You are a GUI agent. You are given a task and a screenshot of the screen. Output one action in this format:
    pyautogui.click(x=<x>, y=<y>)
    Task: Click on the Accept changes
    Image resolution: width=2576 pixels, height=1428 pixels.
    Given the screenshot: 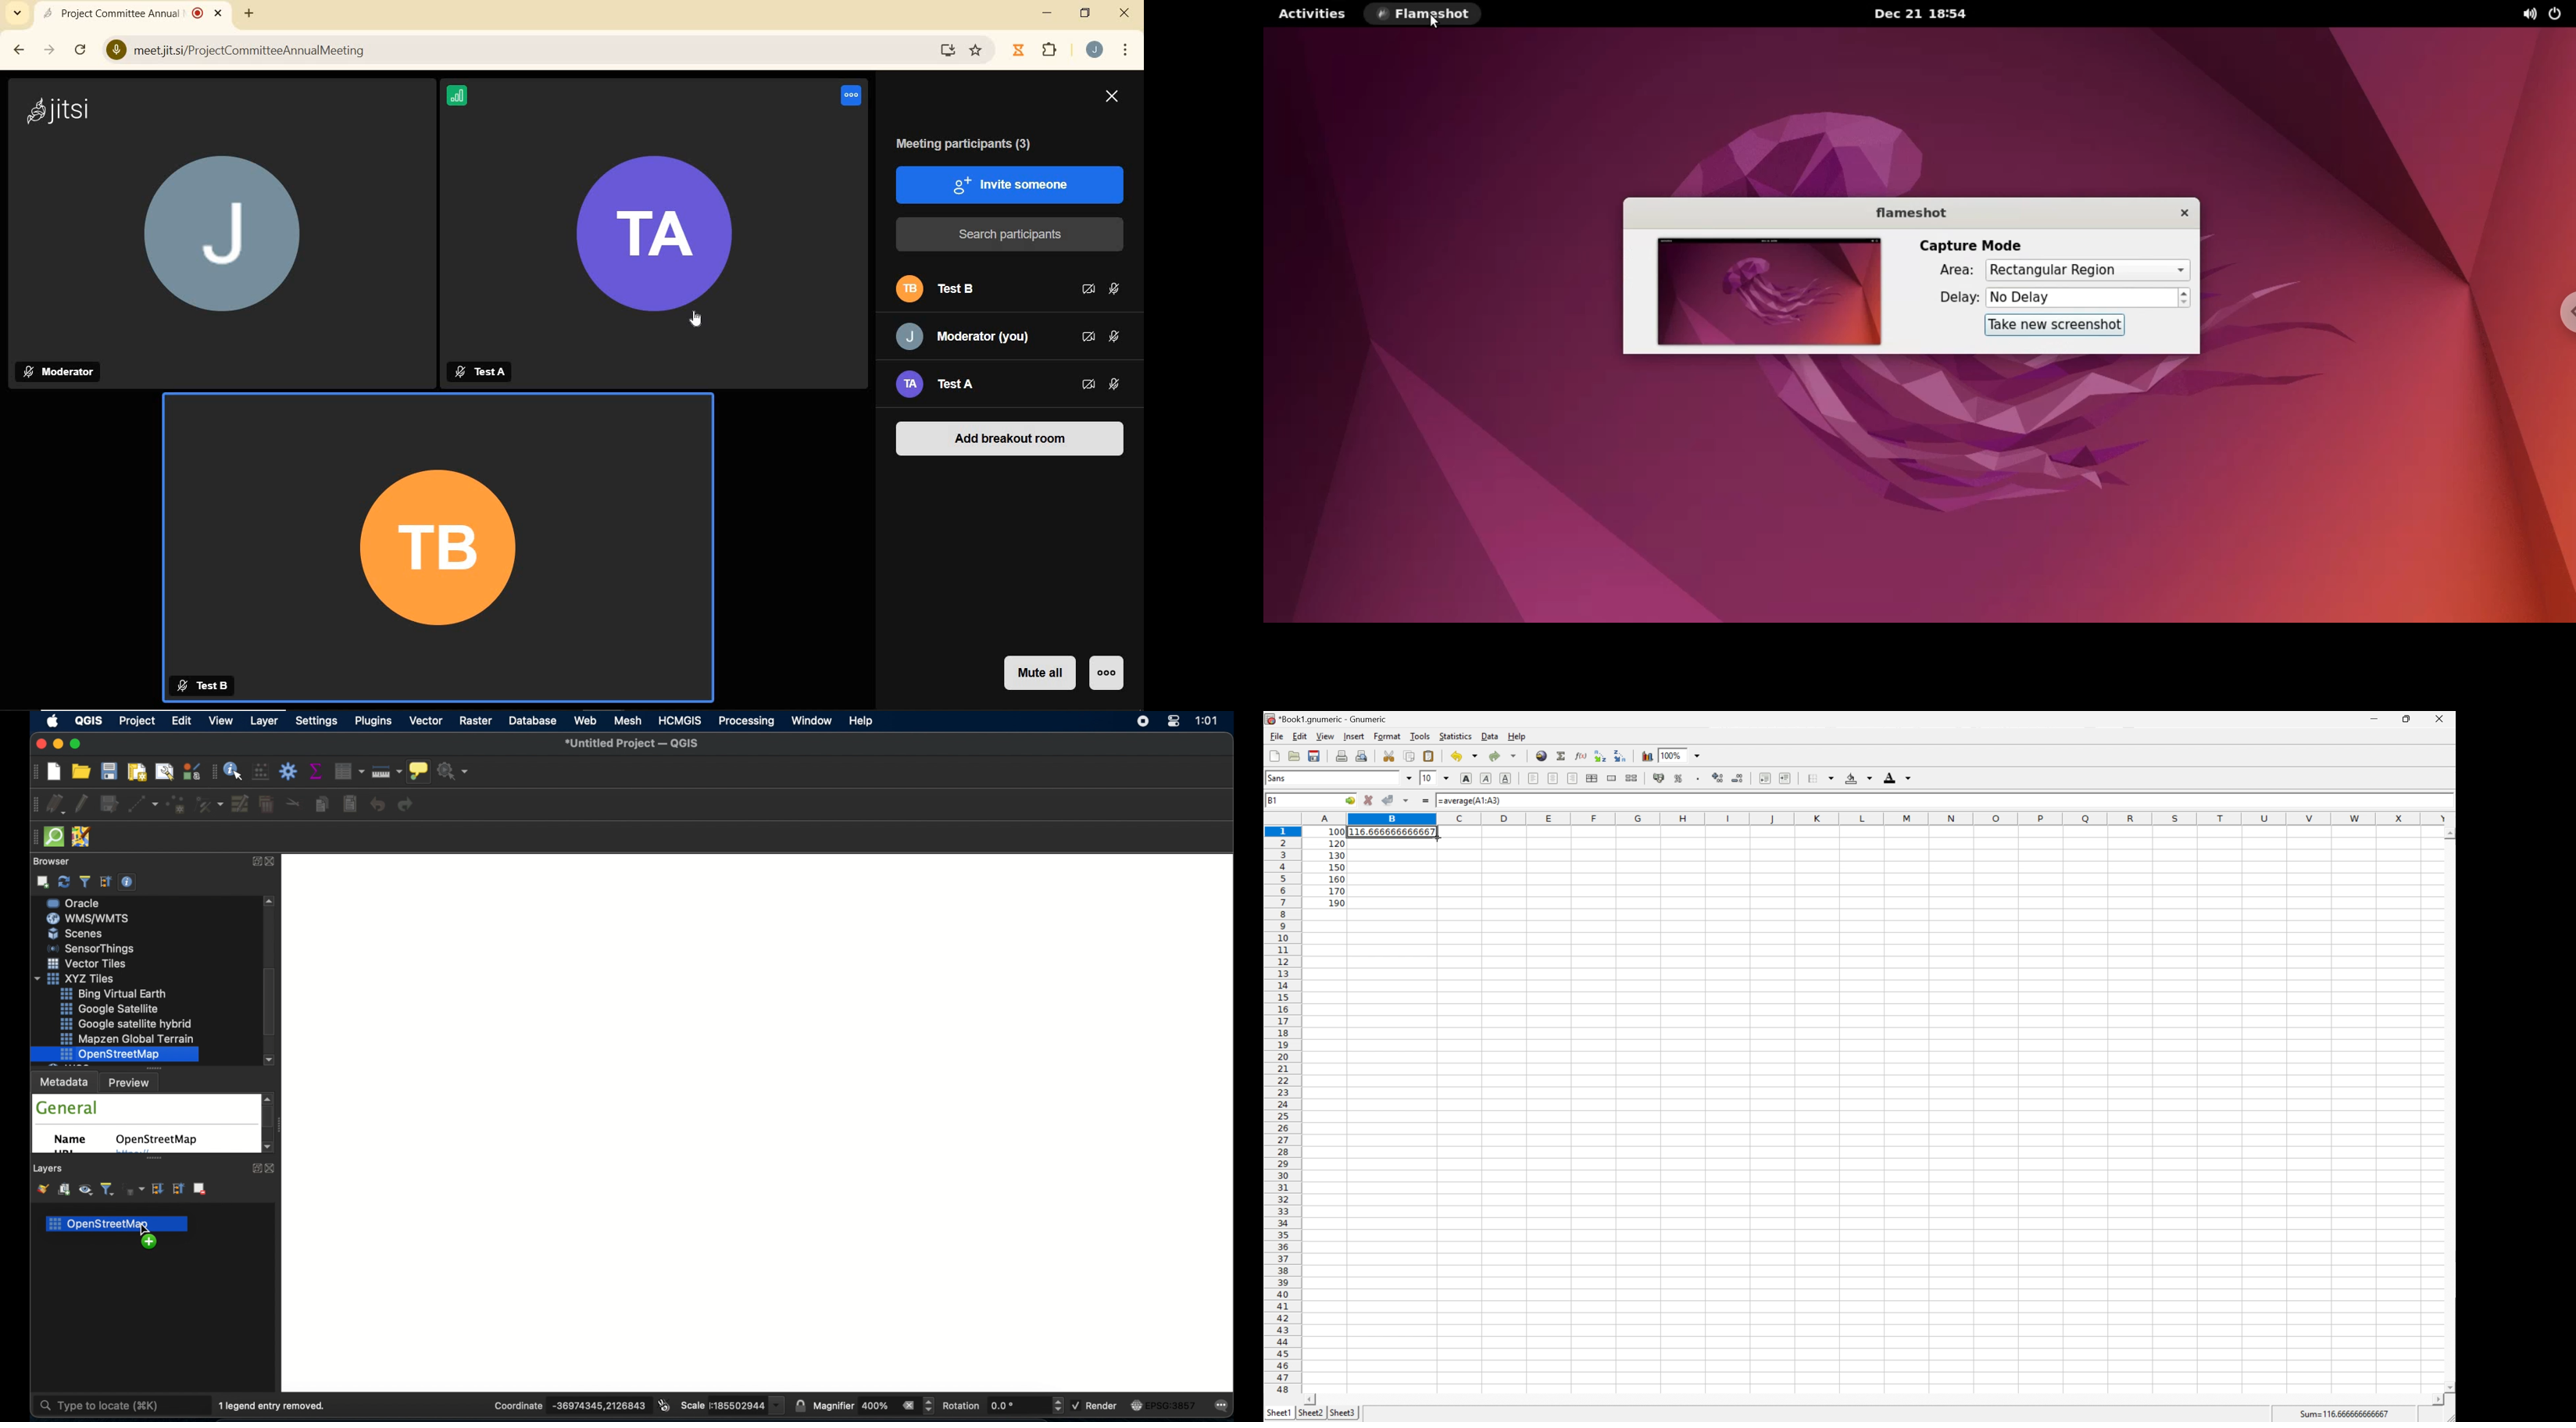 What is the action you would take?
    pyautogui.click(x=1390, y=800)
    